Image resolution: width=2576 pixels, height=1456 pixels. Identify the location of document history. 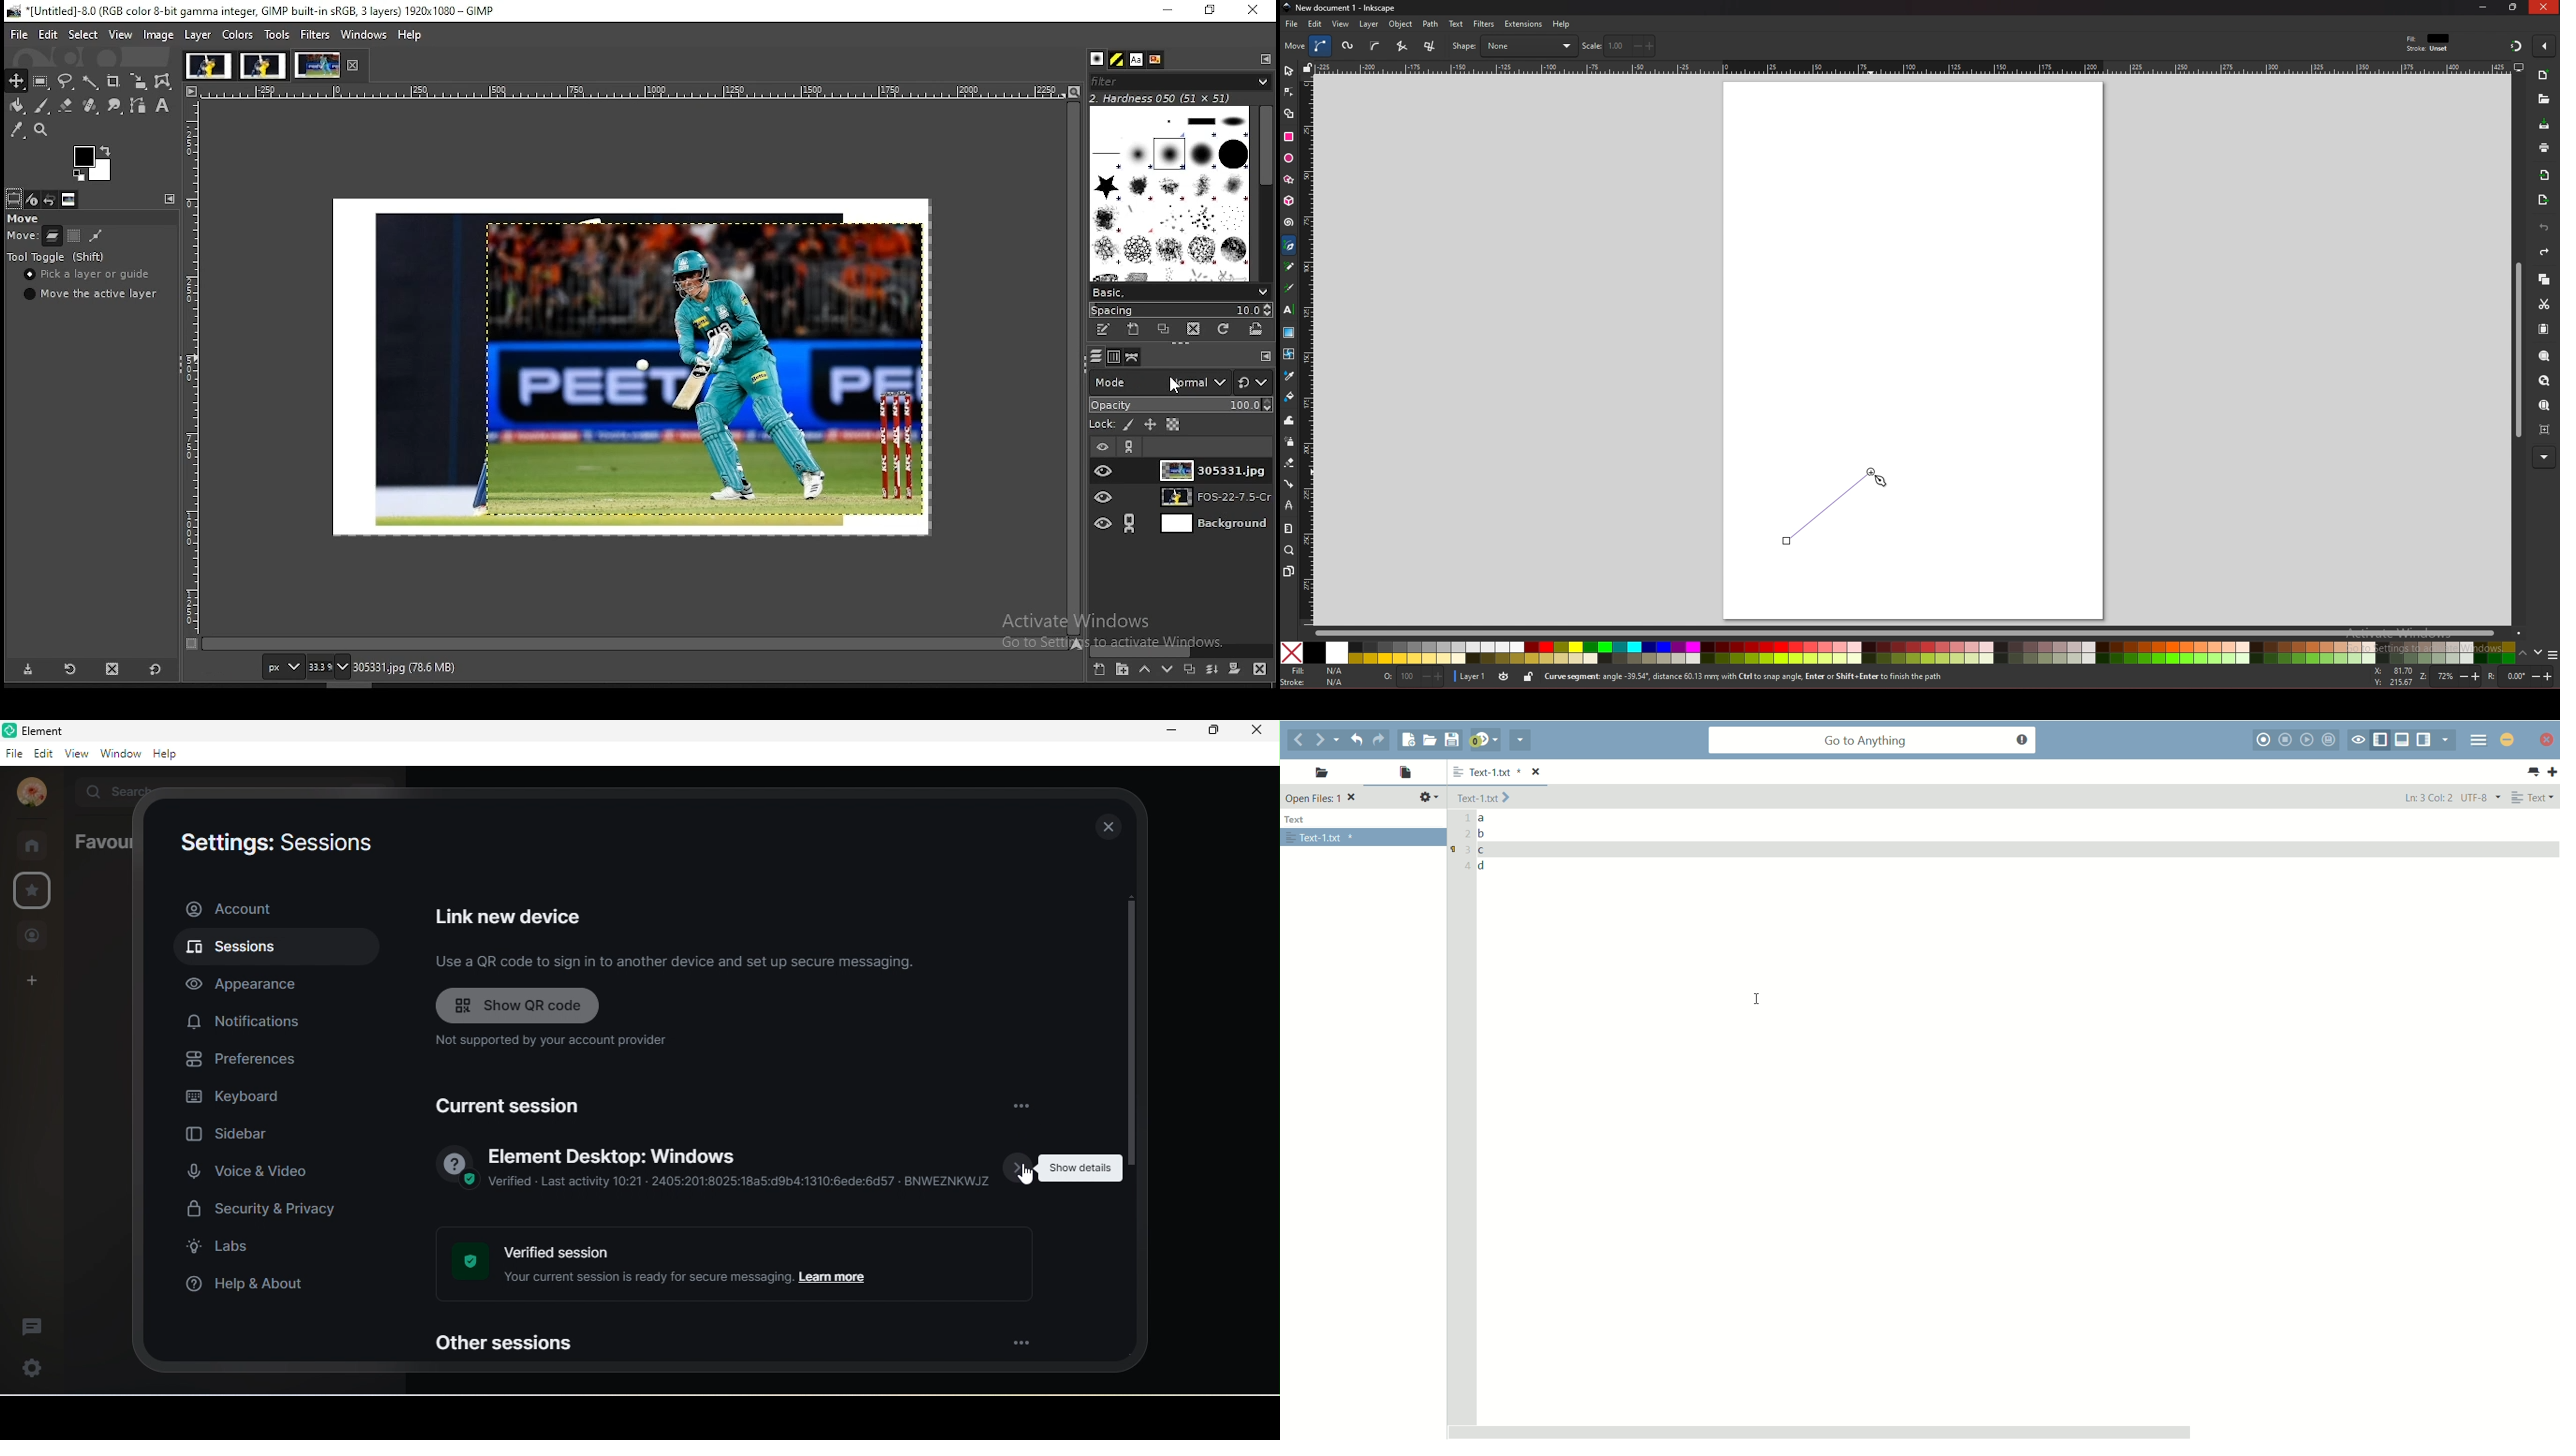
(1157, 58).